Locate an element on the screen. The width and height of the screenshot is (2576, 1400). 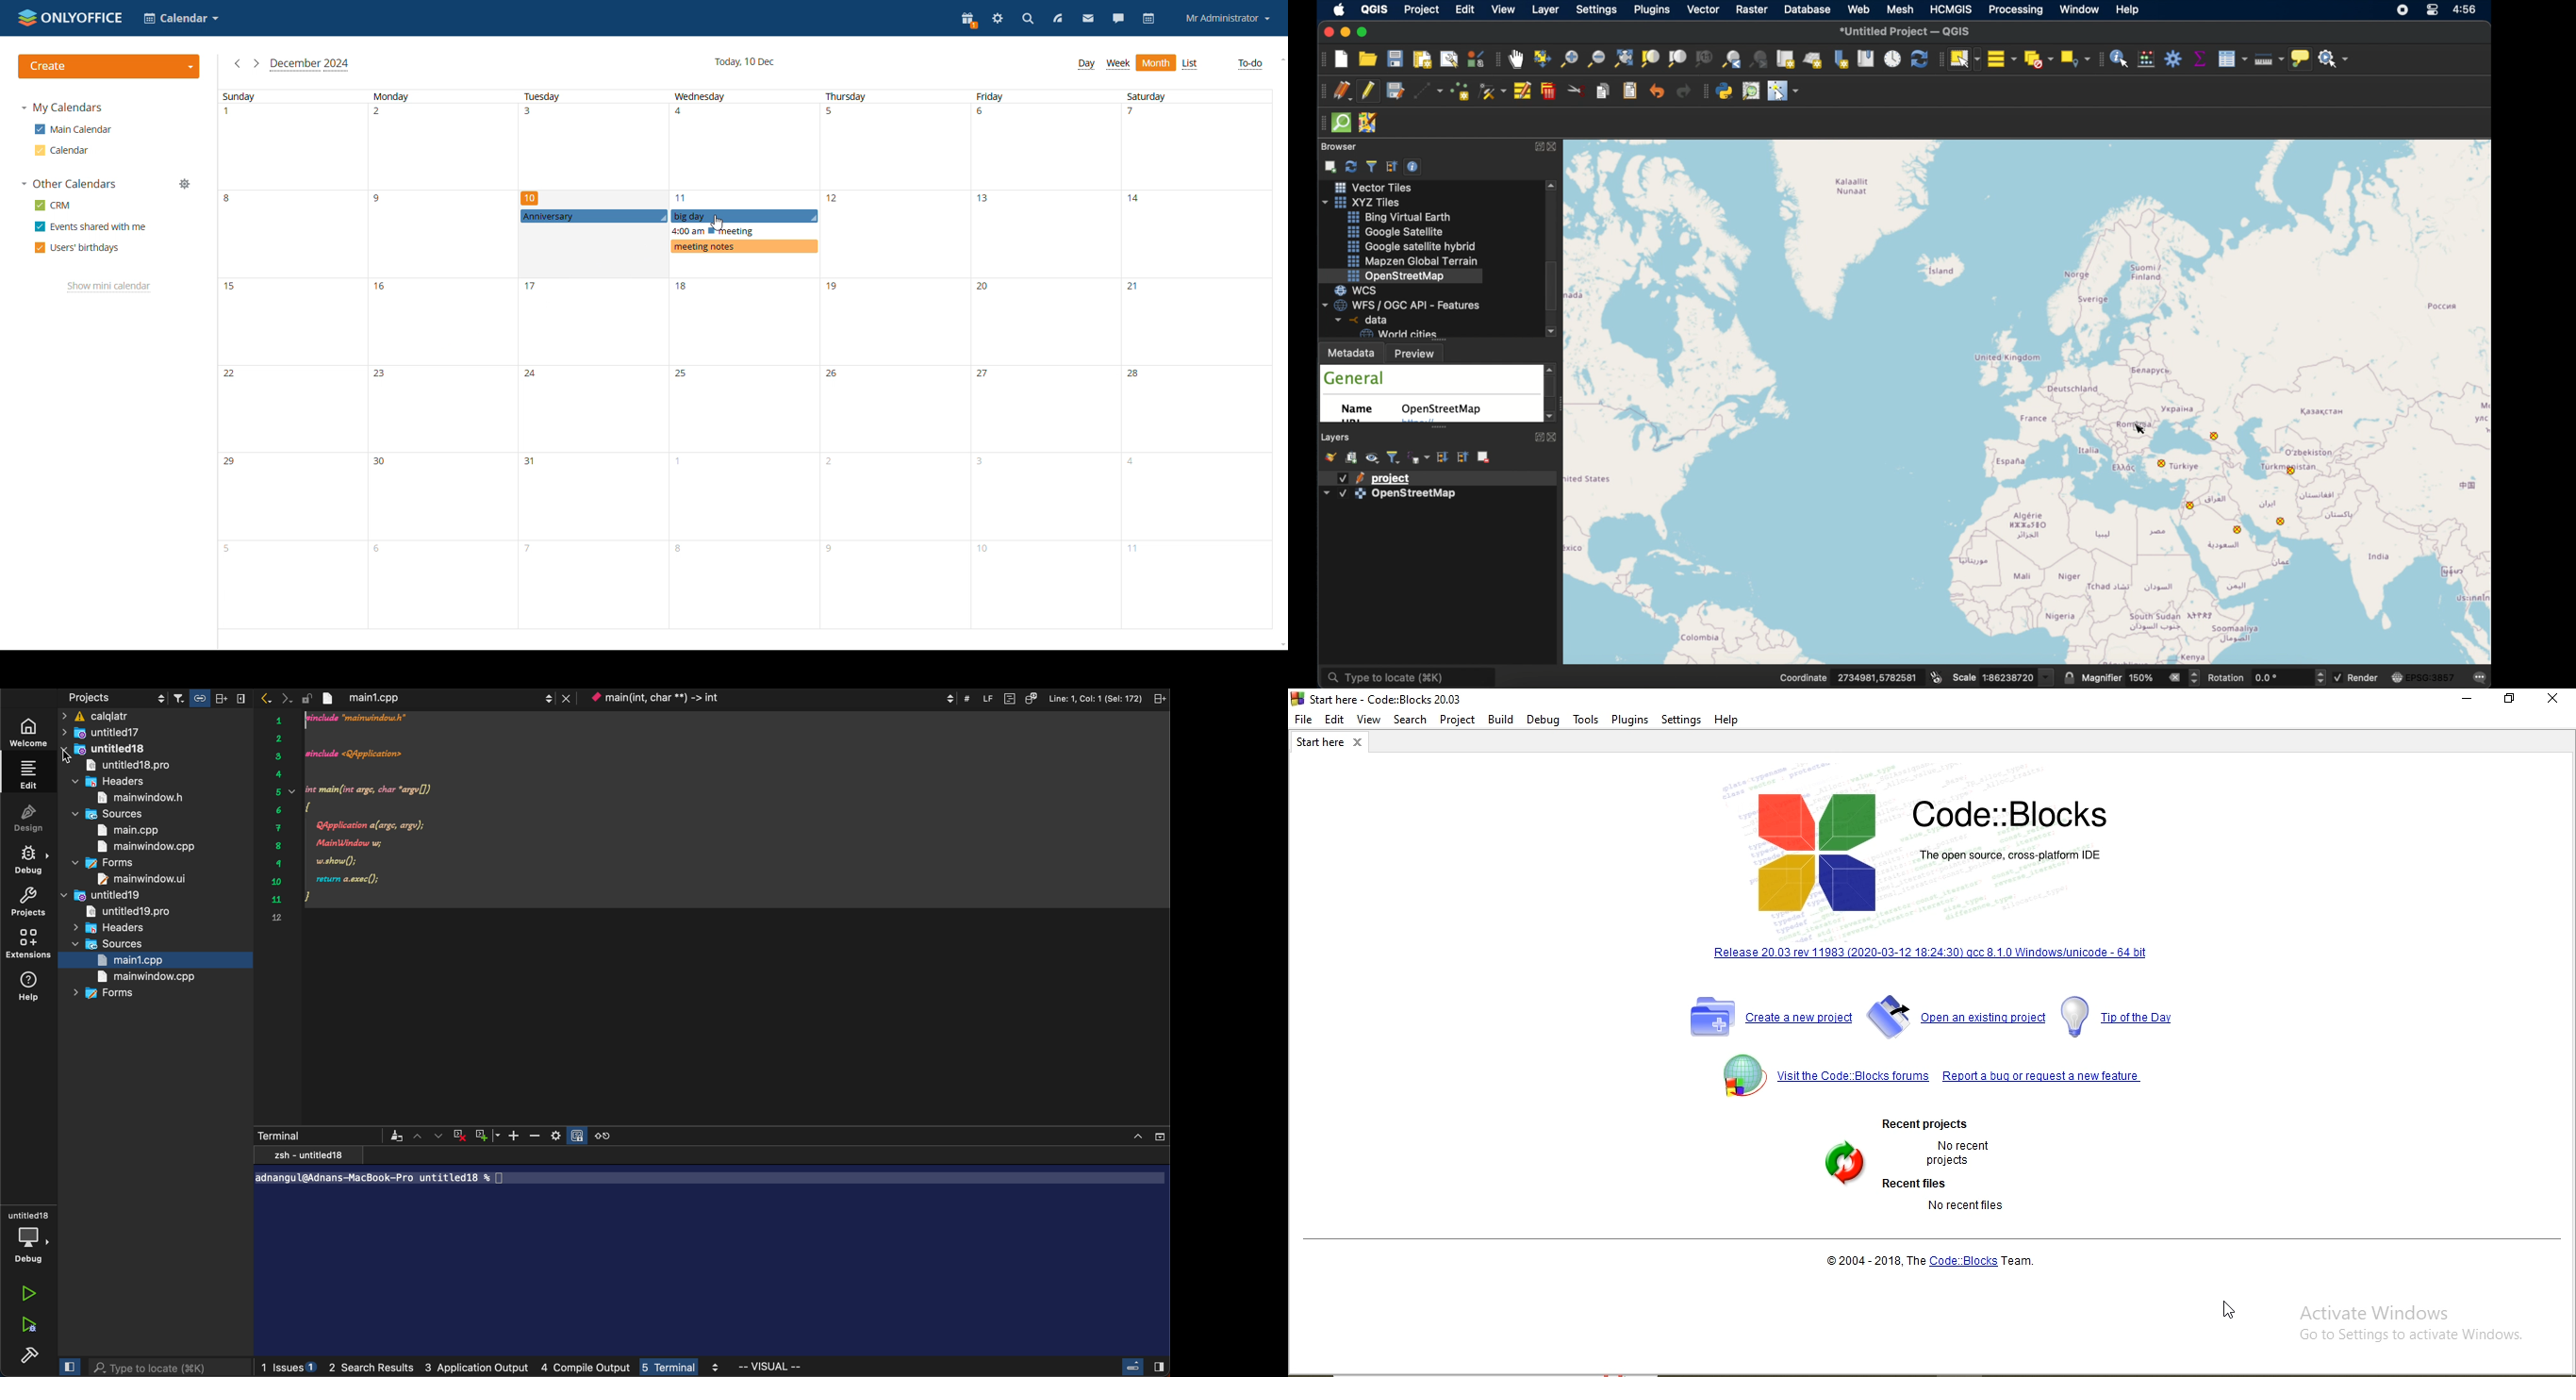
No recent
projects is located at coordinates (1968, 1153).